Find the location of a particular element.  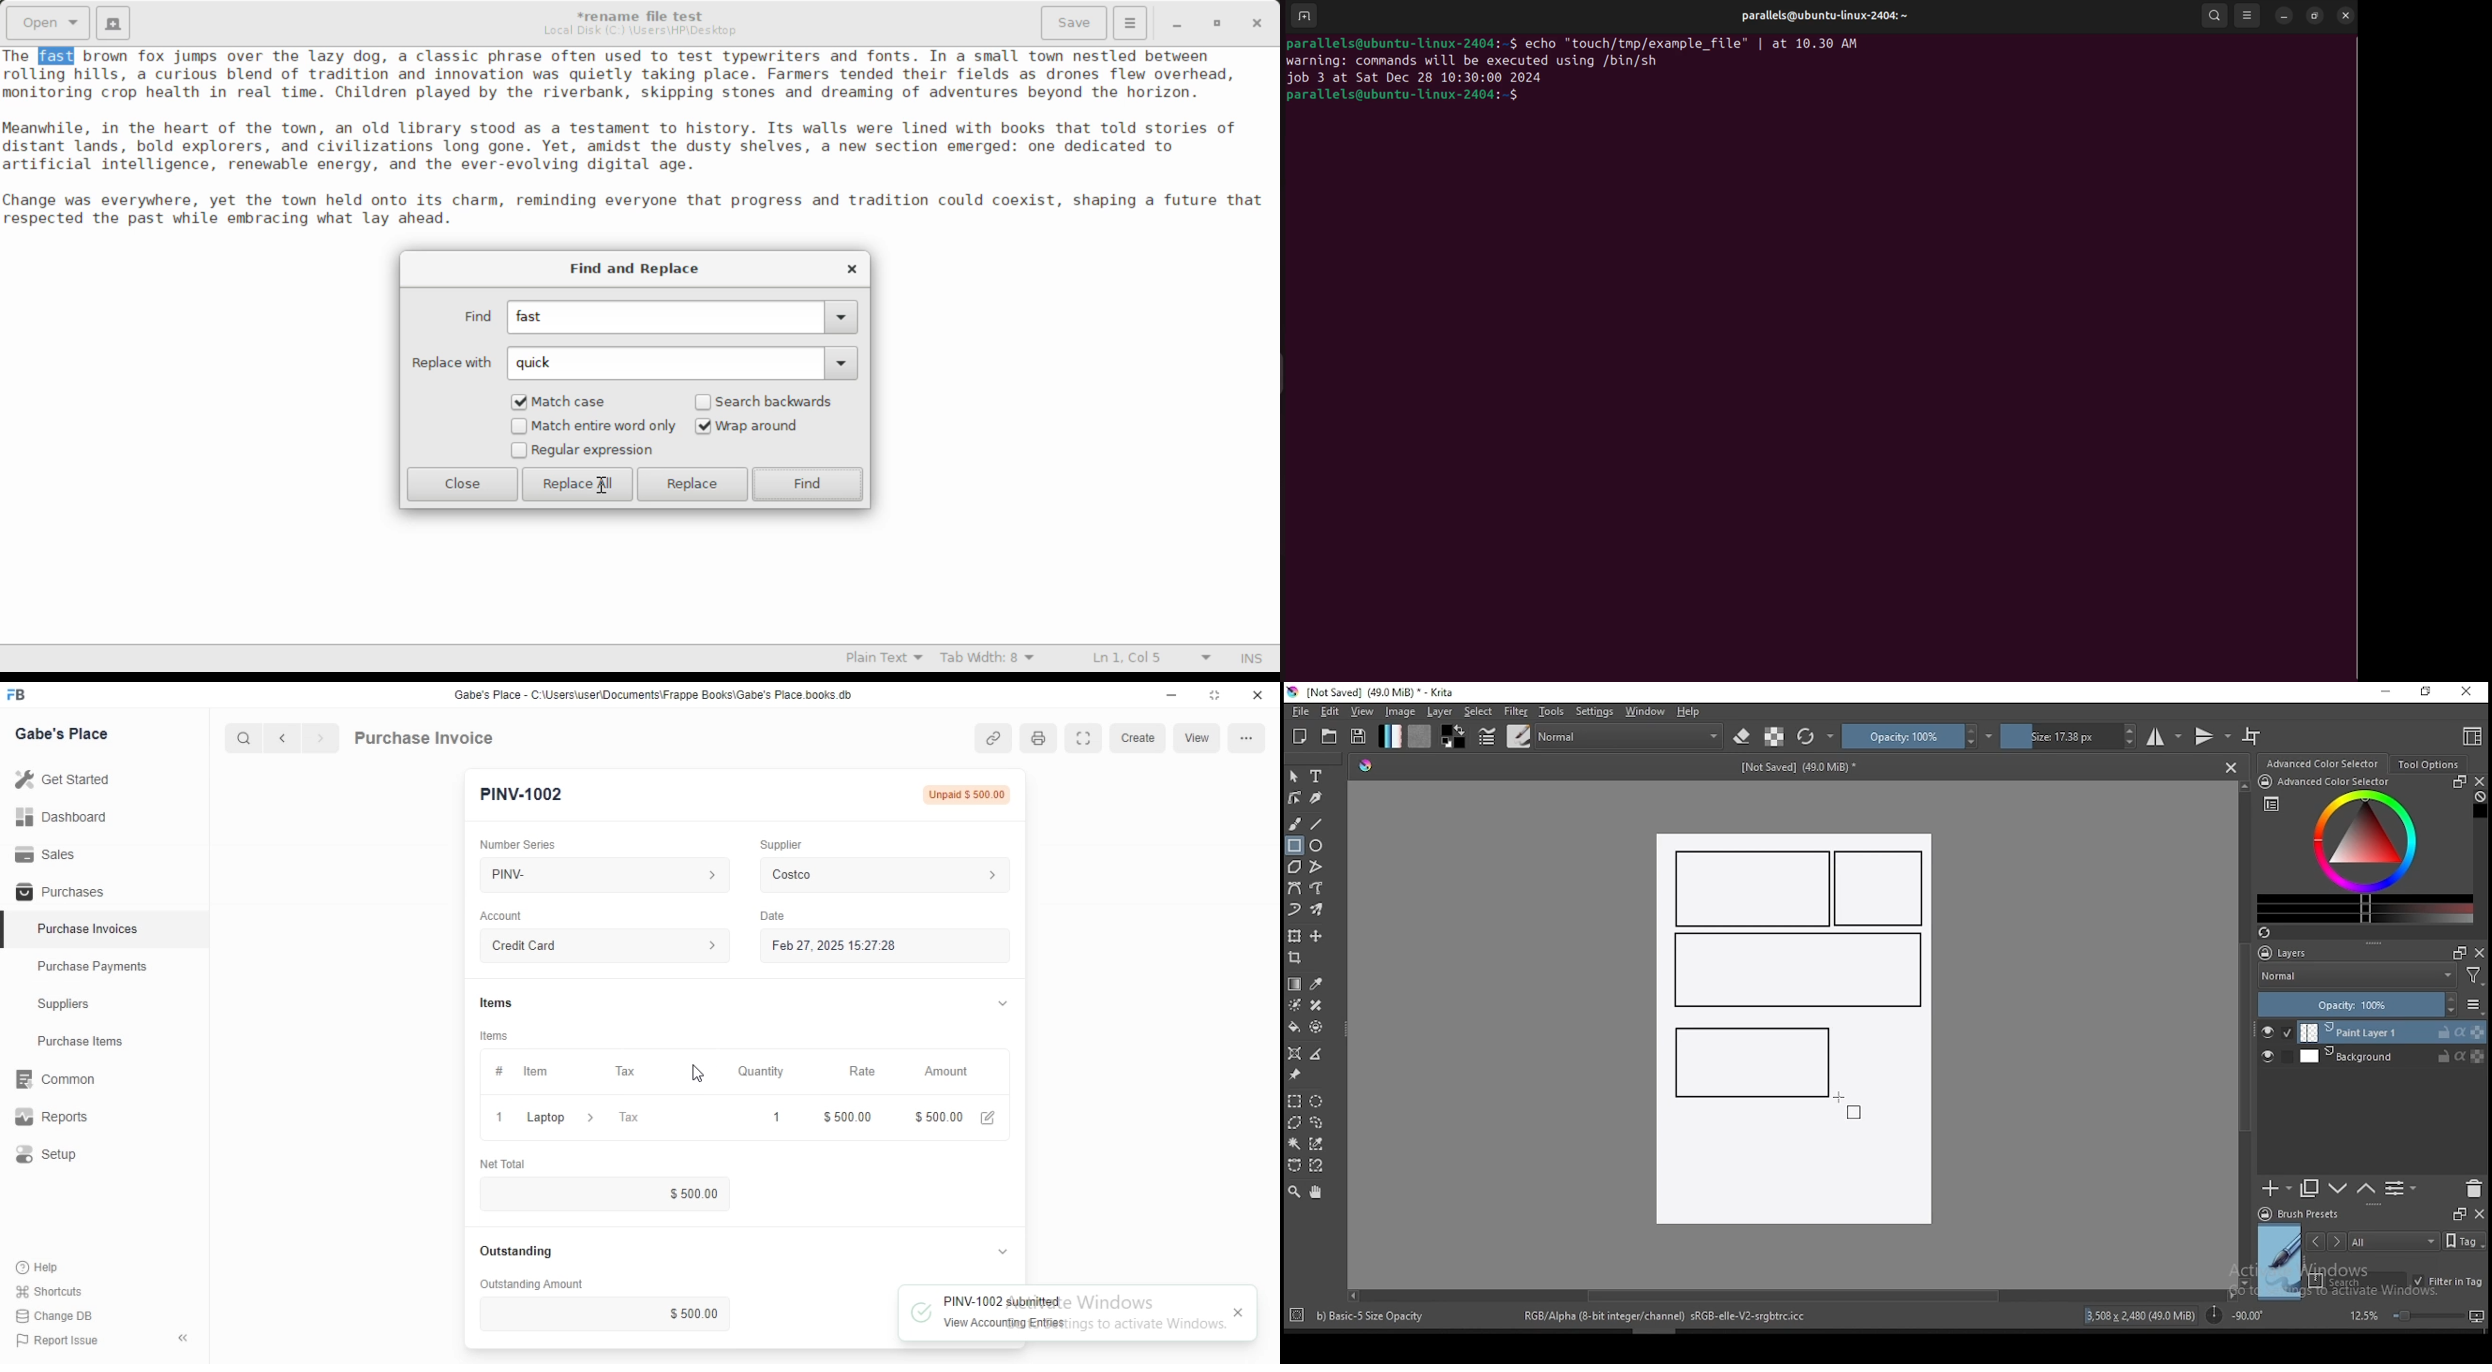

Collapse is located at coordinates (183, 1338).